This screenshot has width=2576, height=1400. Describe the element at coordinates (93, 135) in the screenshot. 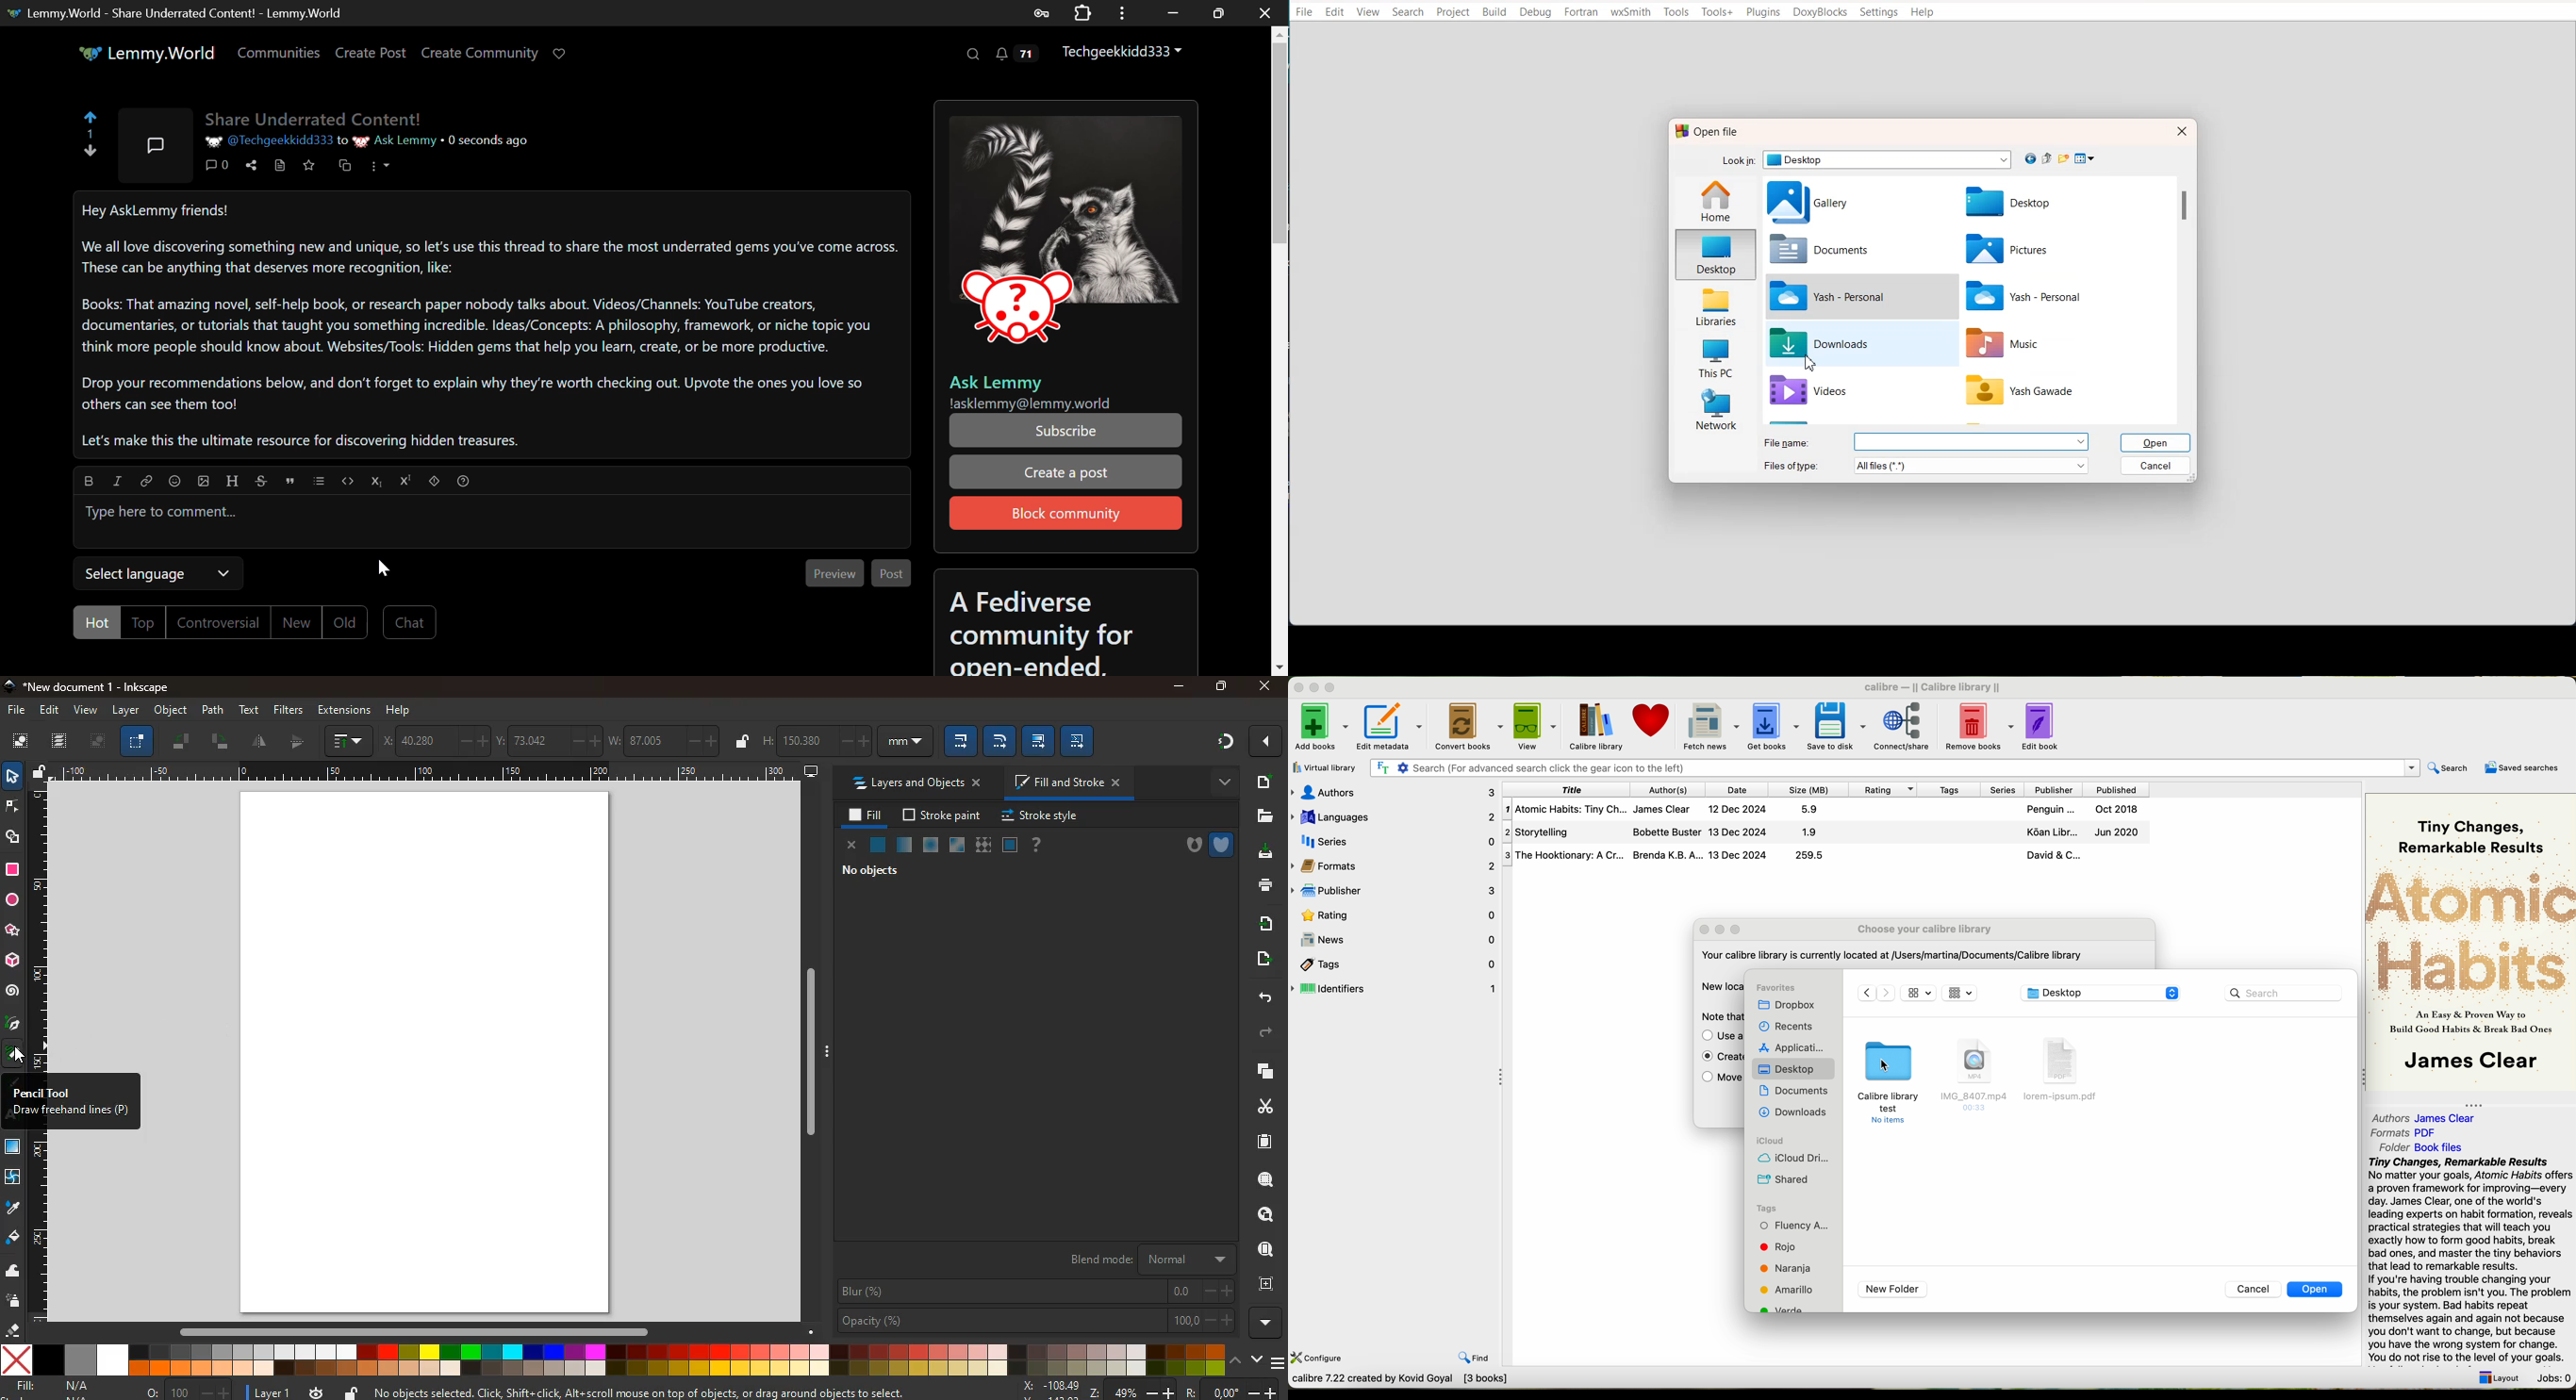

I see `Votes Counter` at that location.